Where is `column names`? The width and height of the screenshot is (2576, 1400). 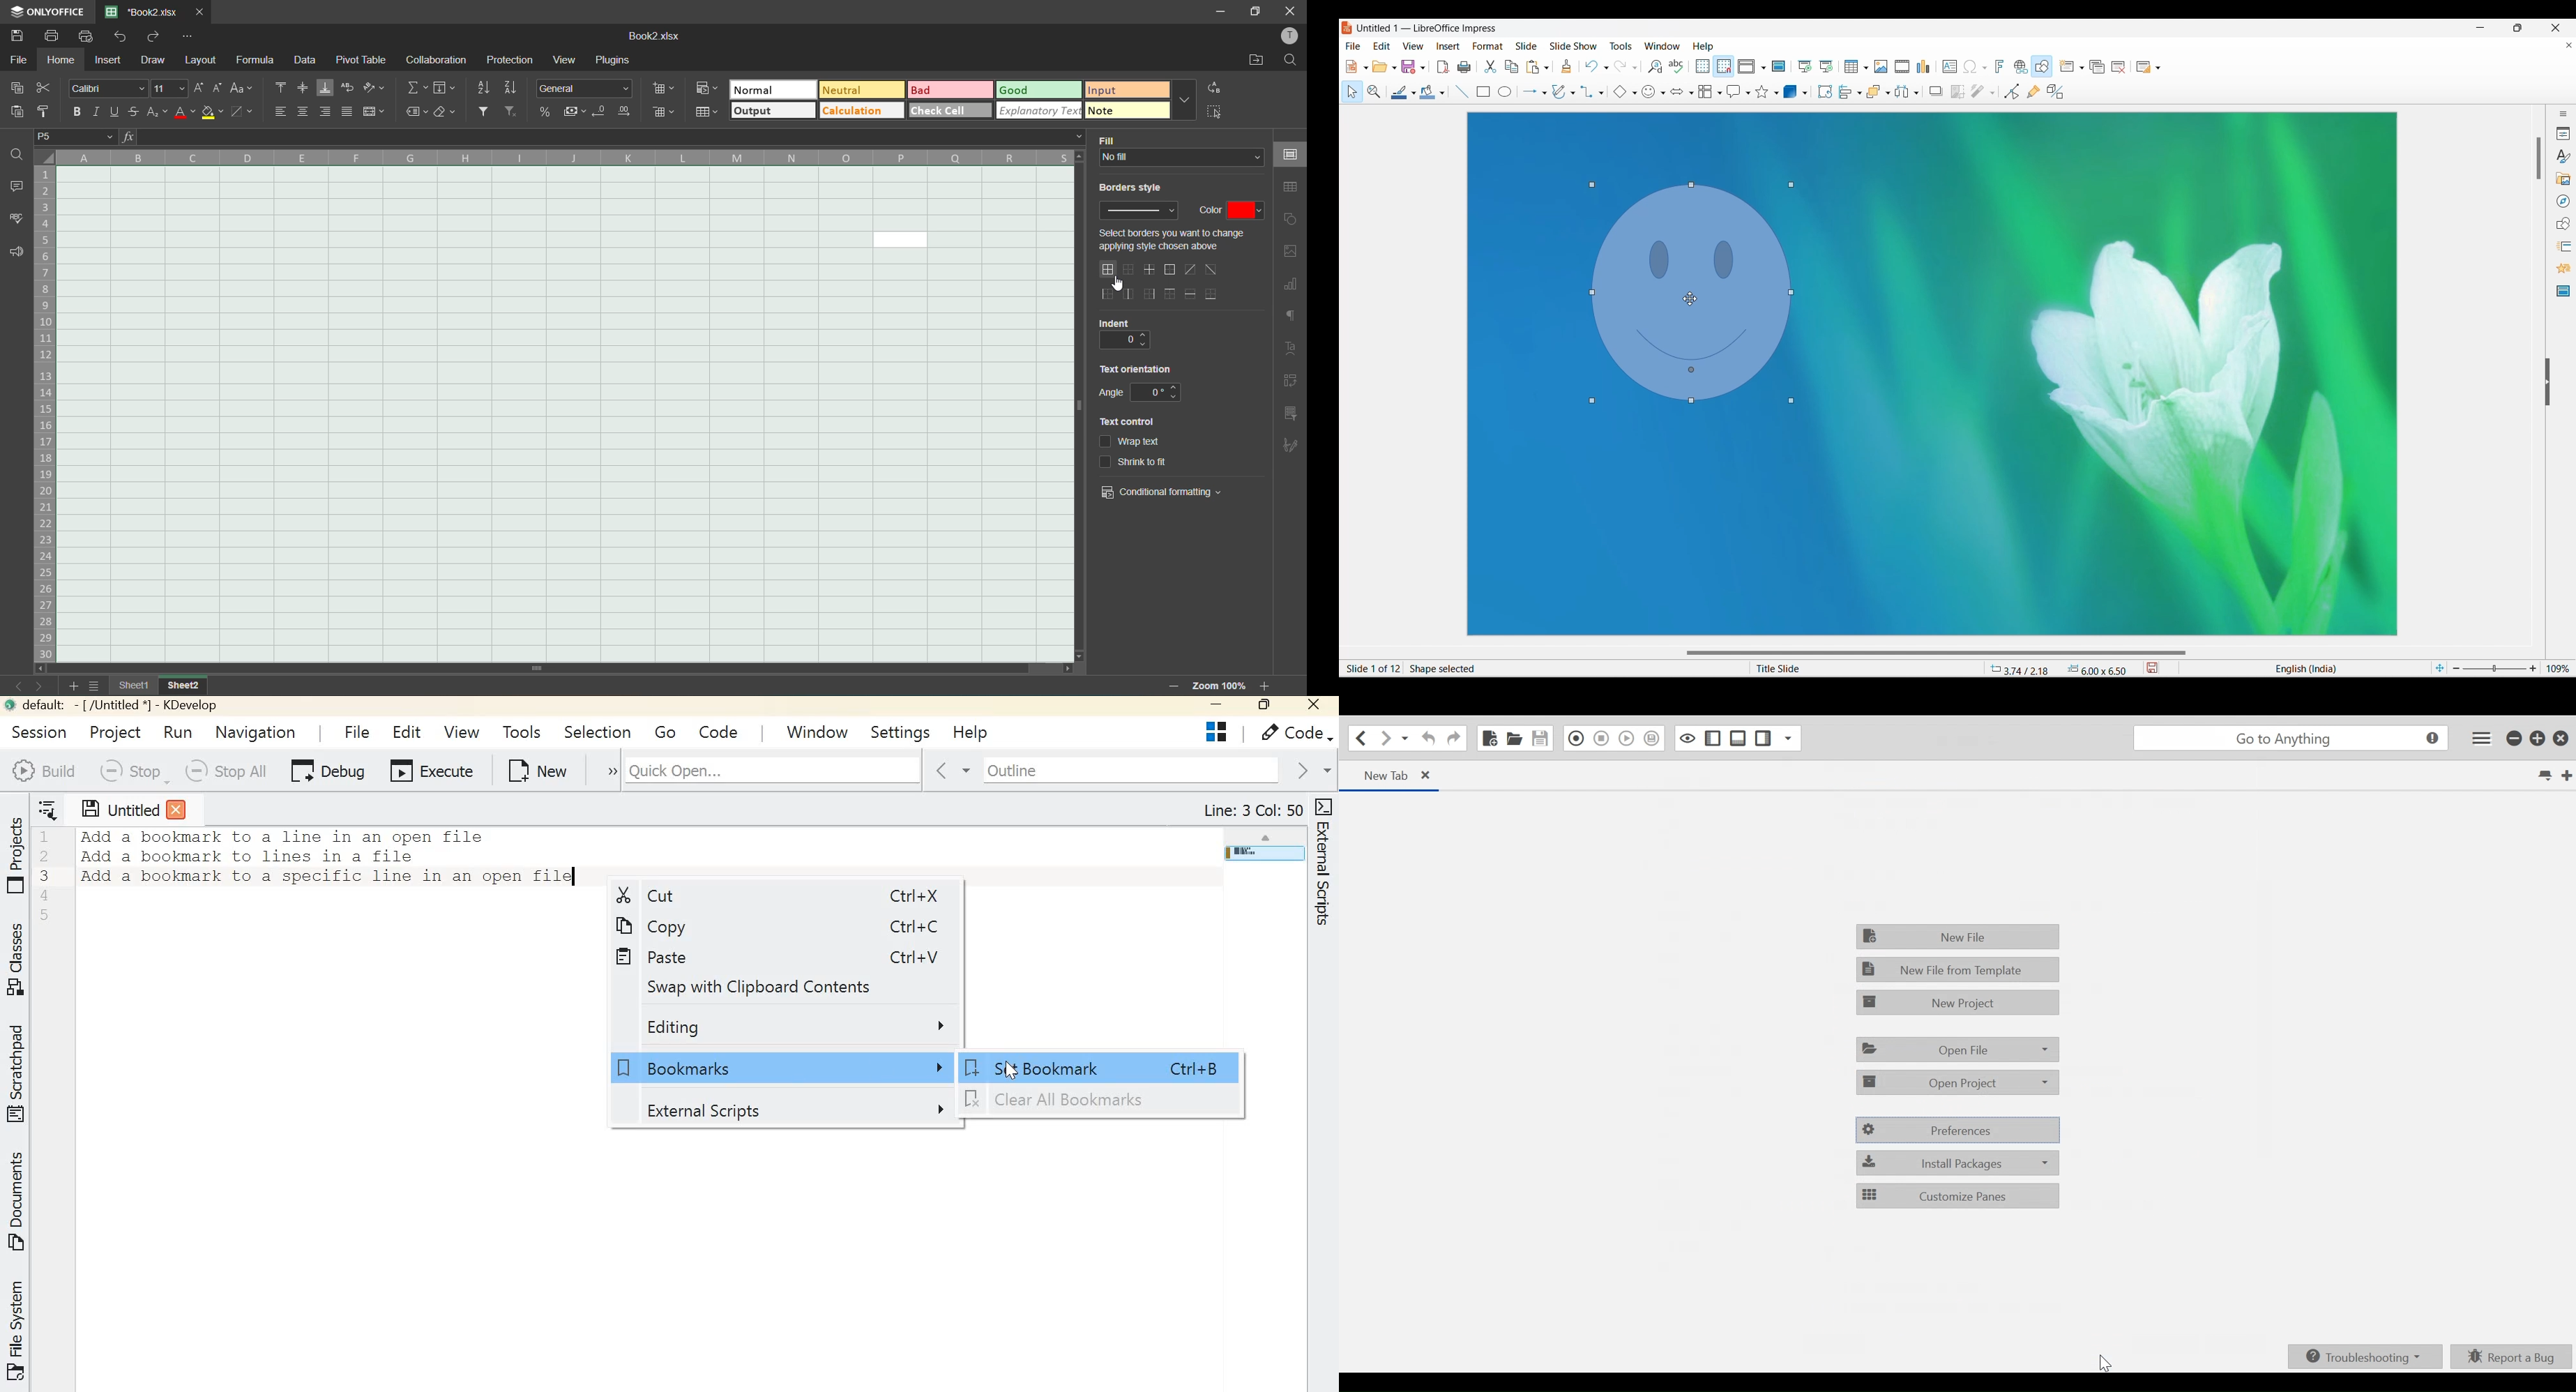 column names is located at coordinates (571, 156).